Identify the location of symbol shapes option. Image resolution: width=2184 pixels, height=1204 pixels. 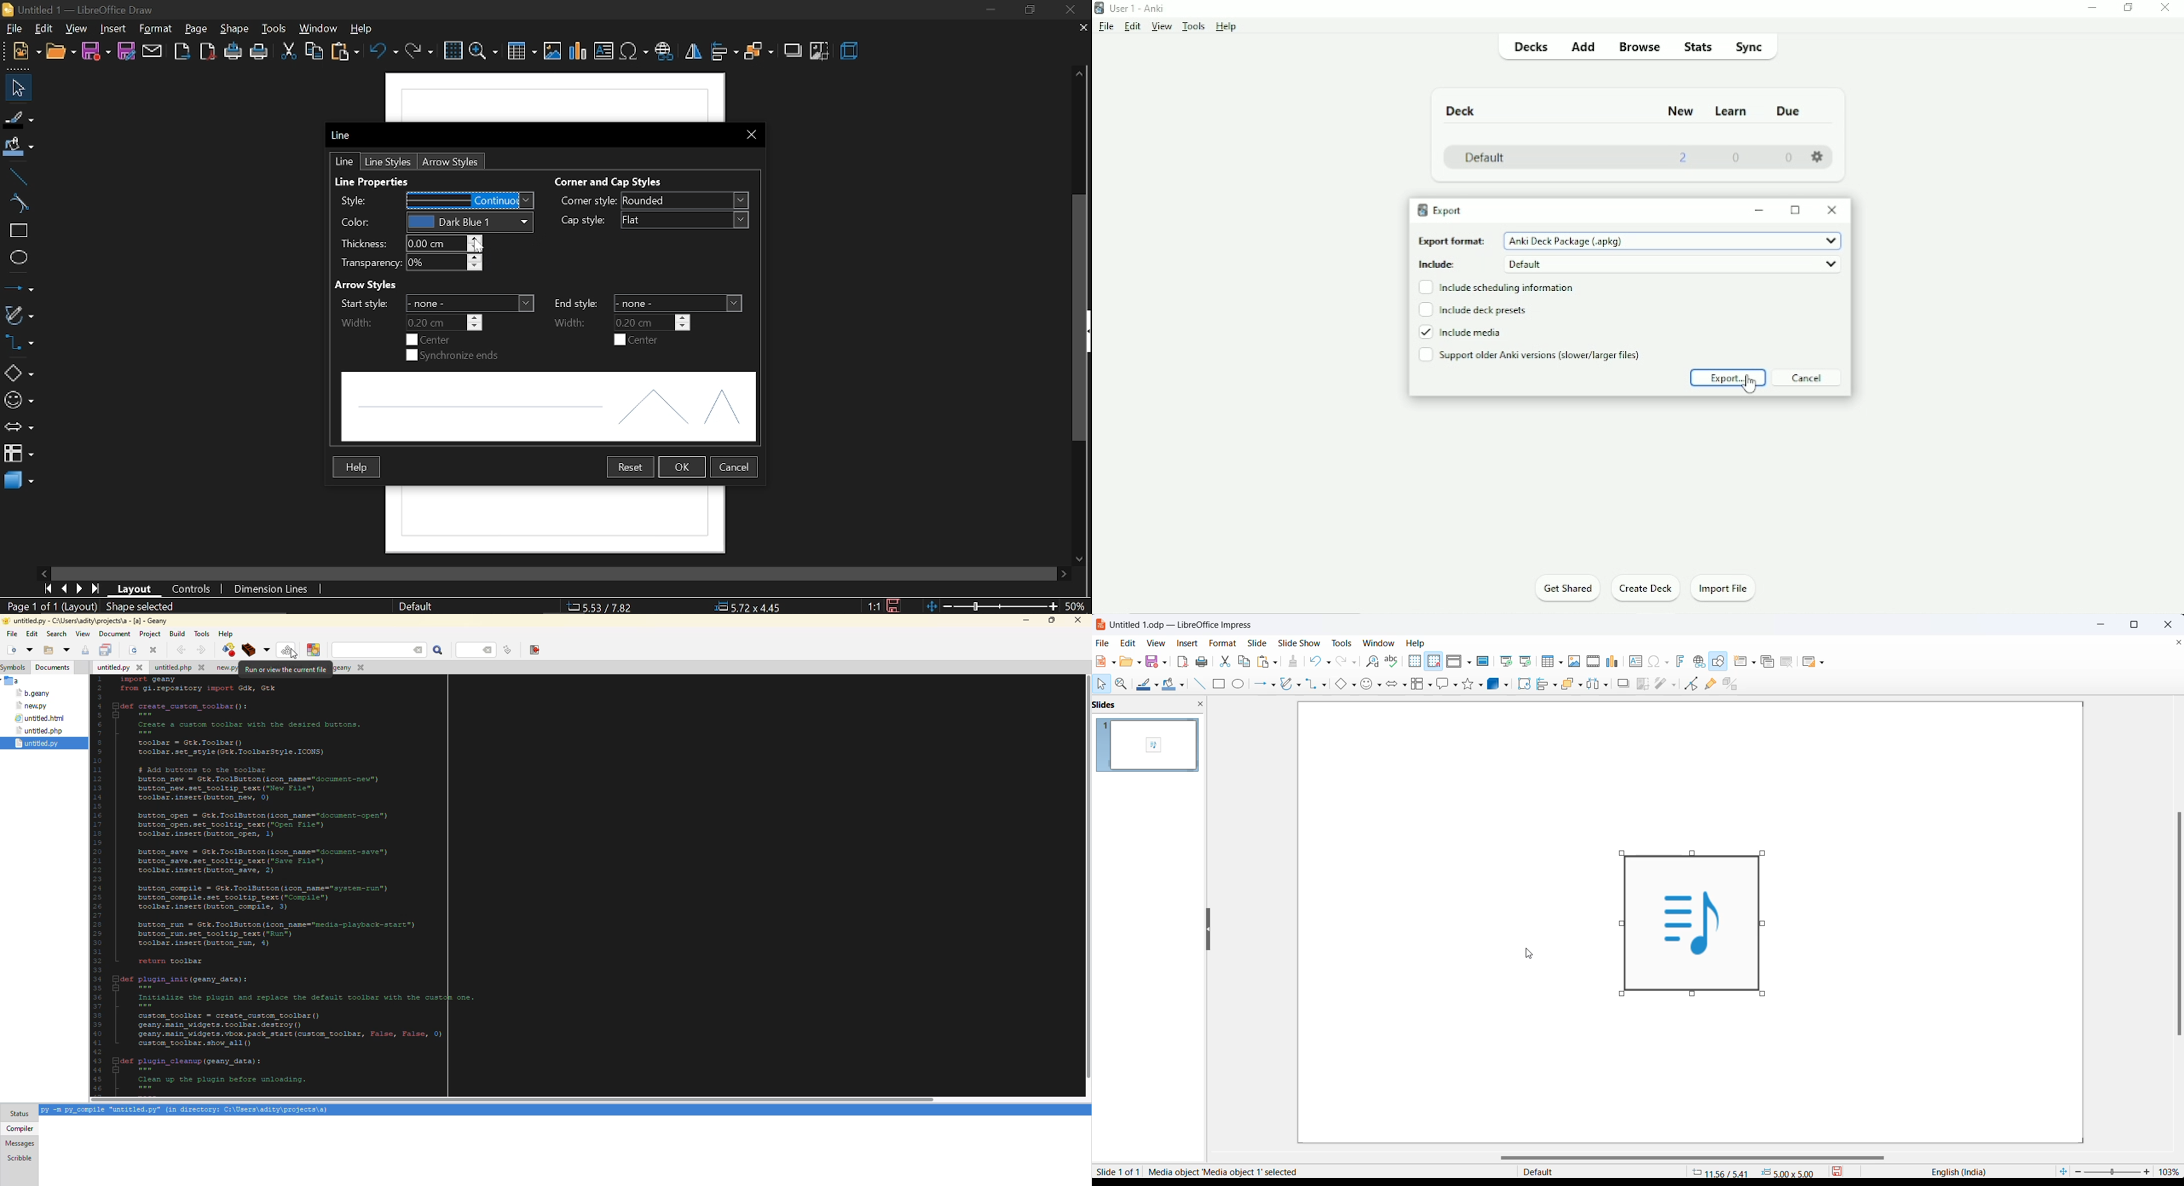
(1368, 685).